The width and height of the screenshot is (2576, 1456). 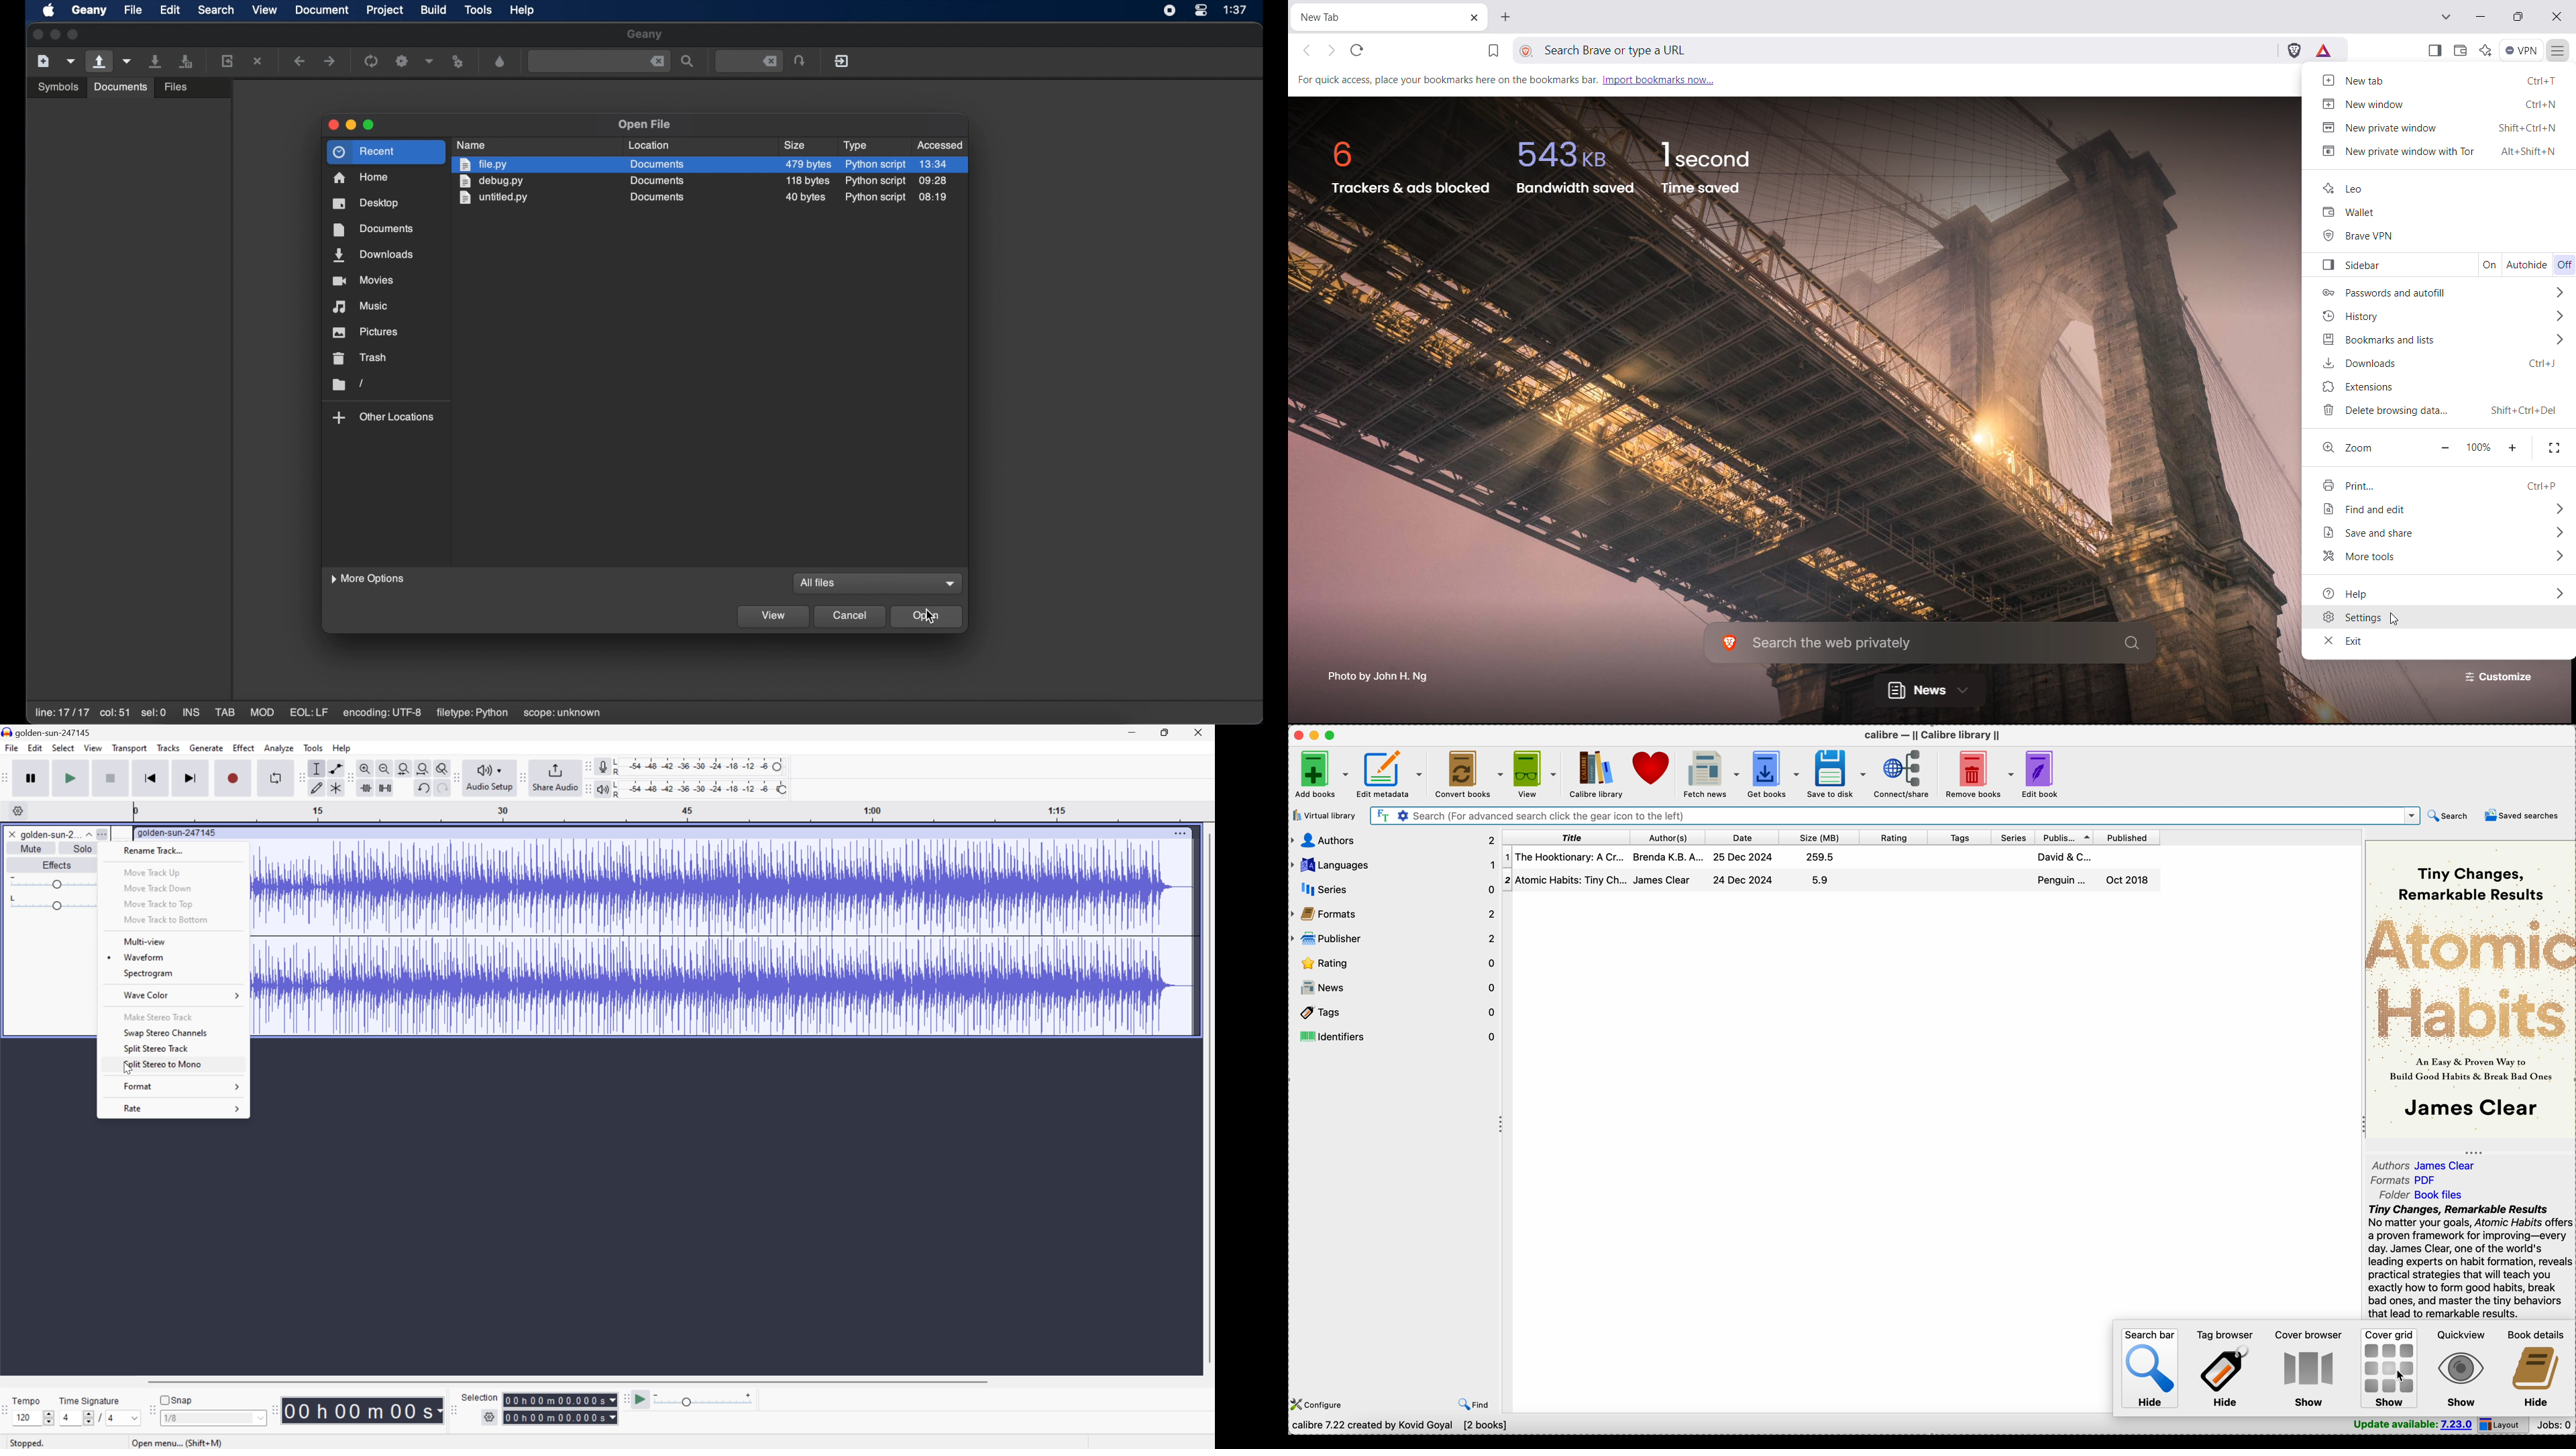 What do you see at coordinates (1165, 732) in the screenshot?
I see `Restore Down` at bounding box center [1165, 732].